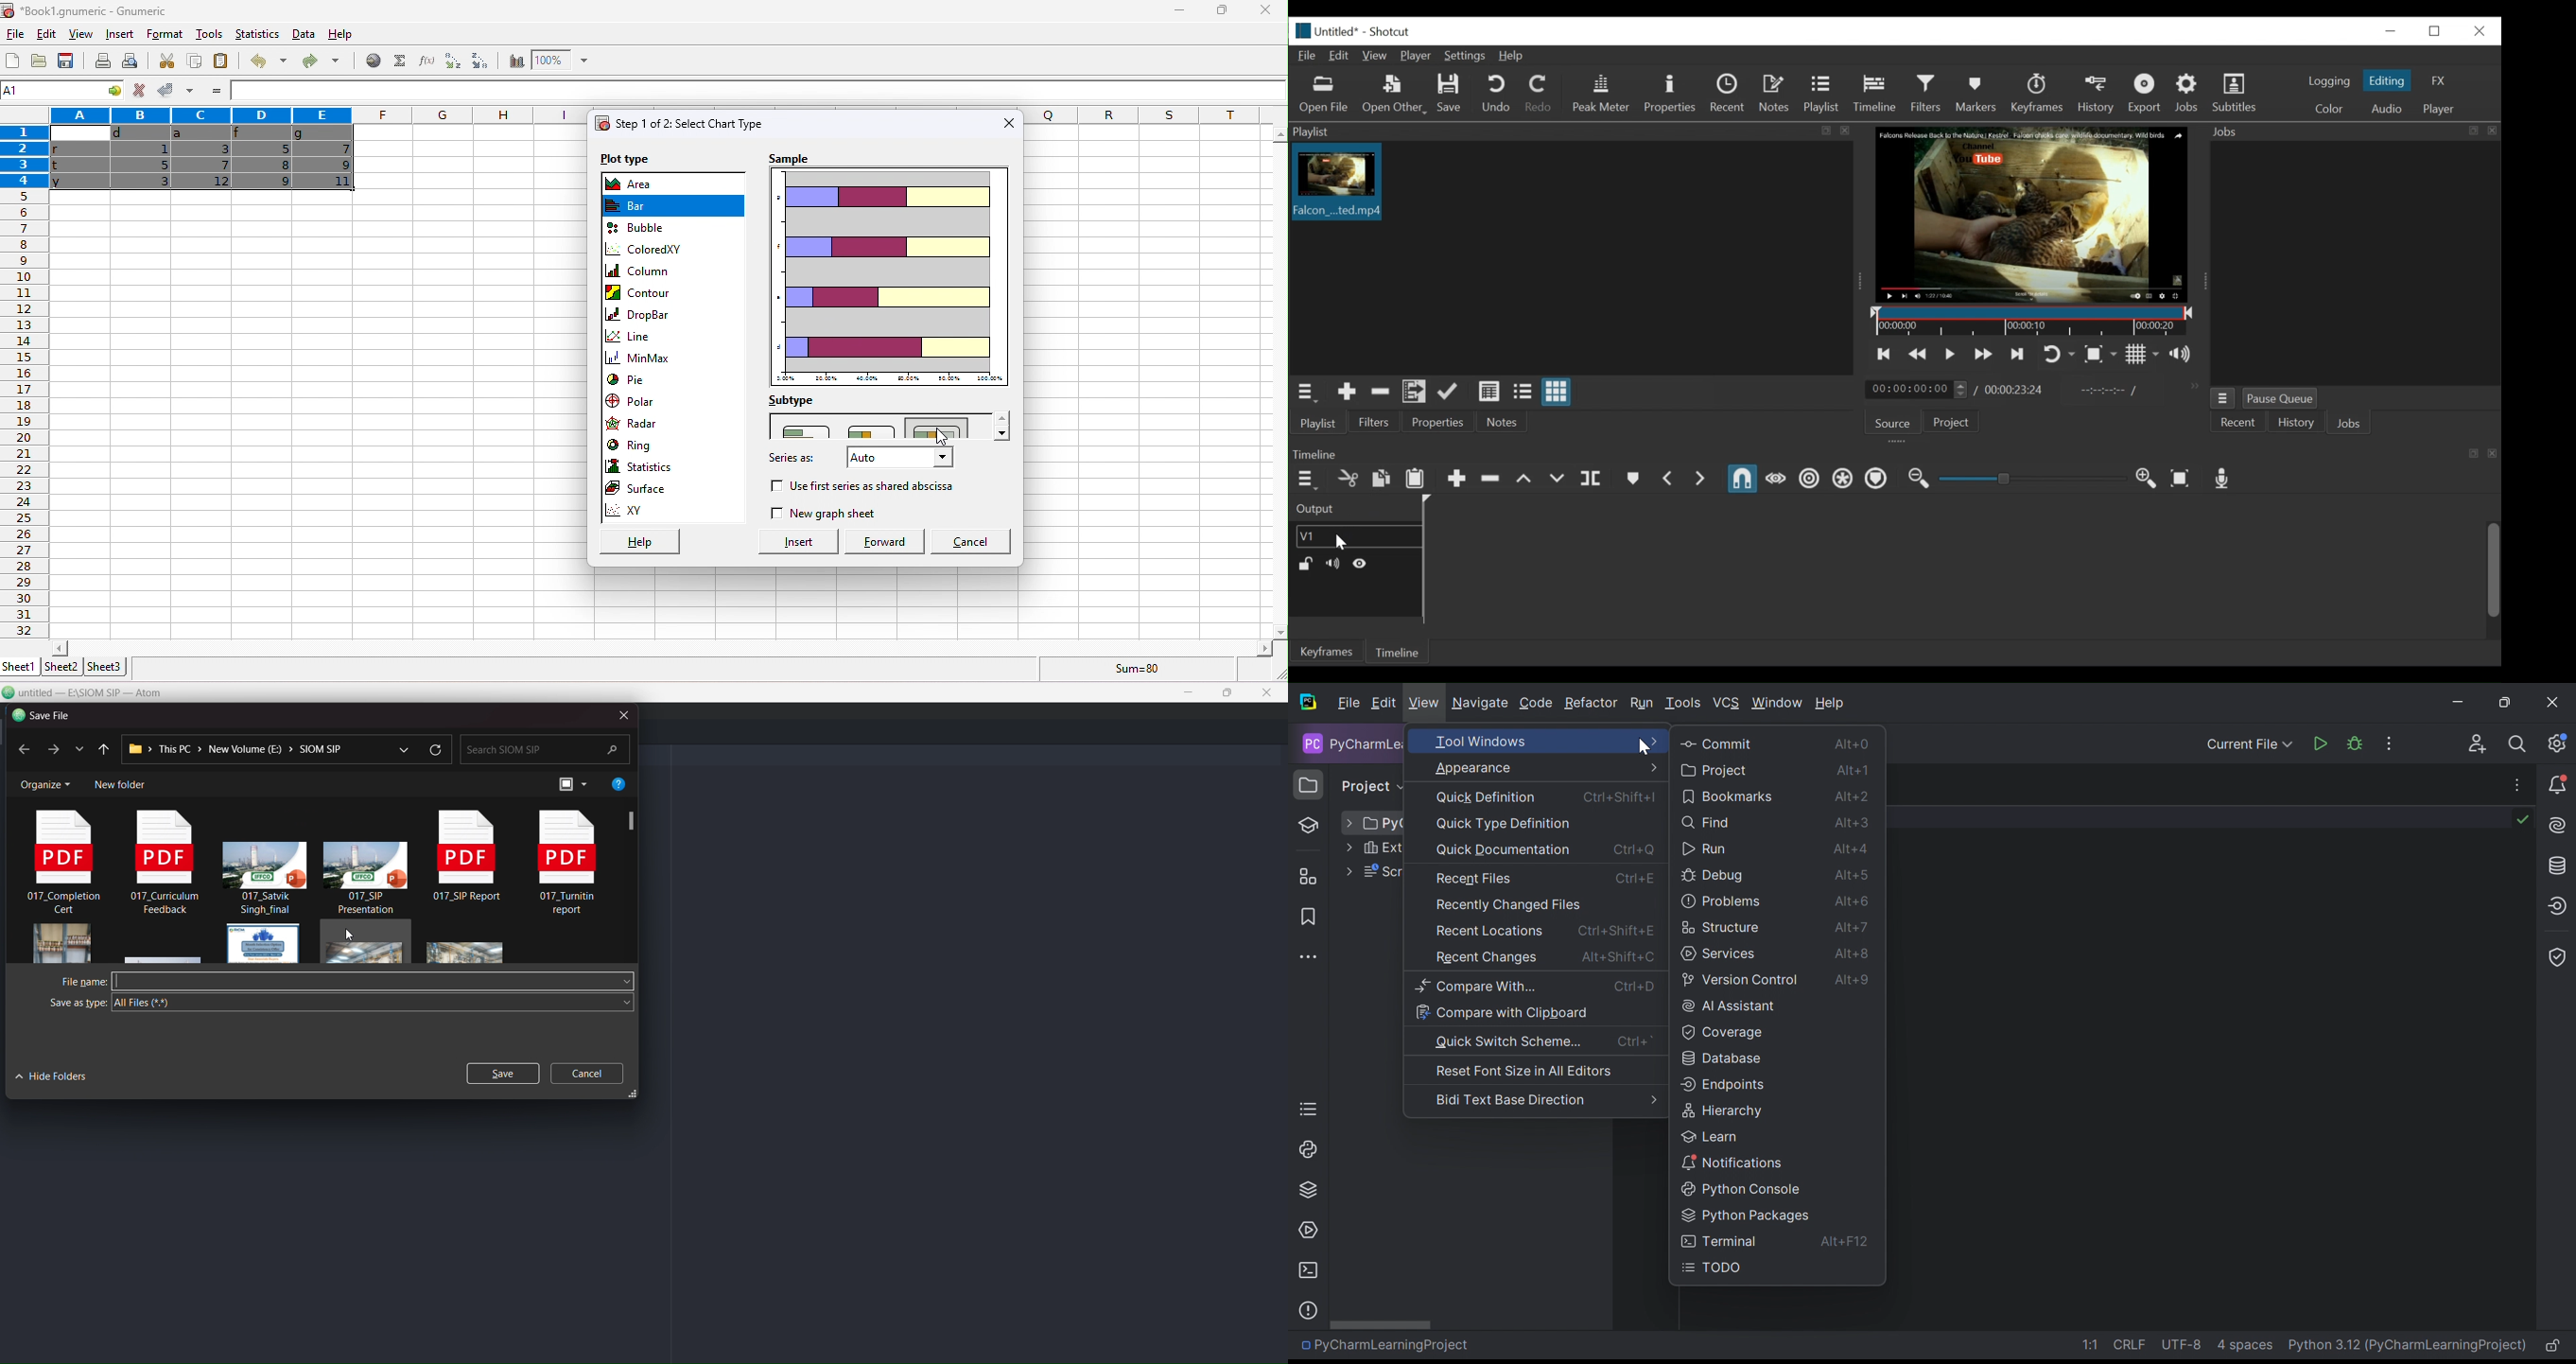 This screenshot has width=2576, height=1372. Describe the element at coordinates (1669, 479) in the screenshot. I see `Previous Marker` at that location.